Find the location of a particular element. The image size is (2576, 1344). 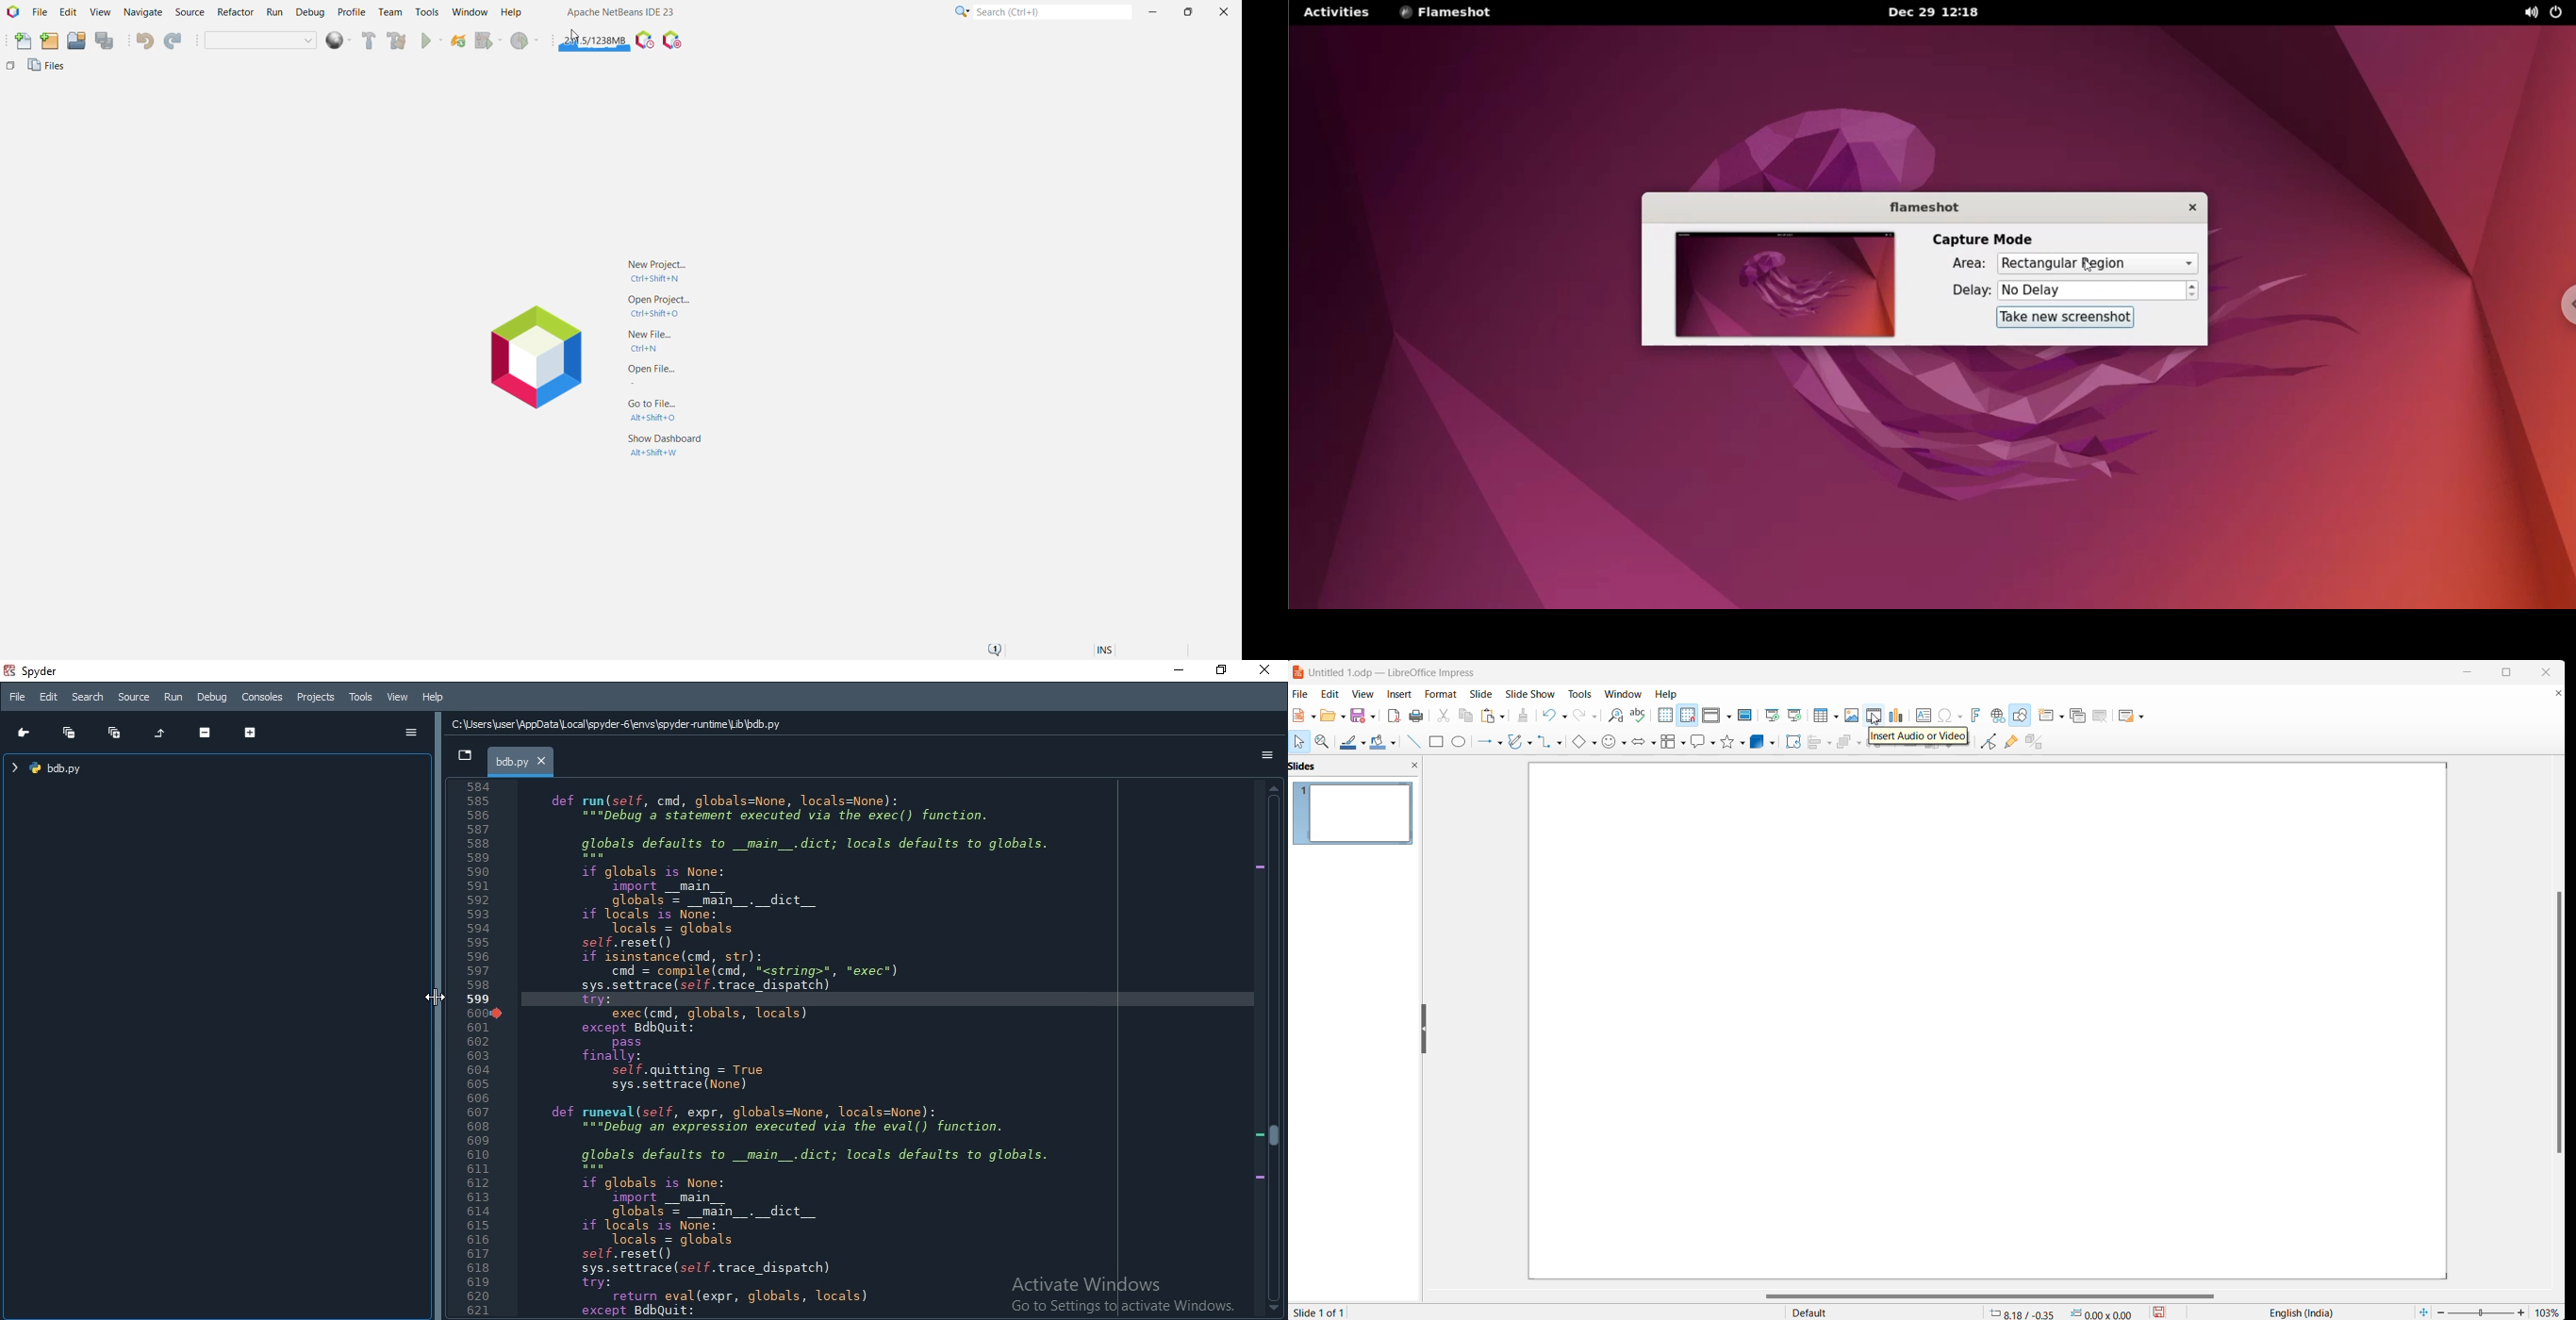

help is located at coordinates (1665, 694).